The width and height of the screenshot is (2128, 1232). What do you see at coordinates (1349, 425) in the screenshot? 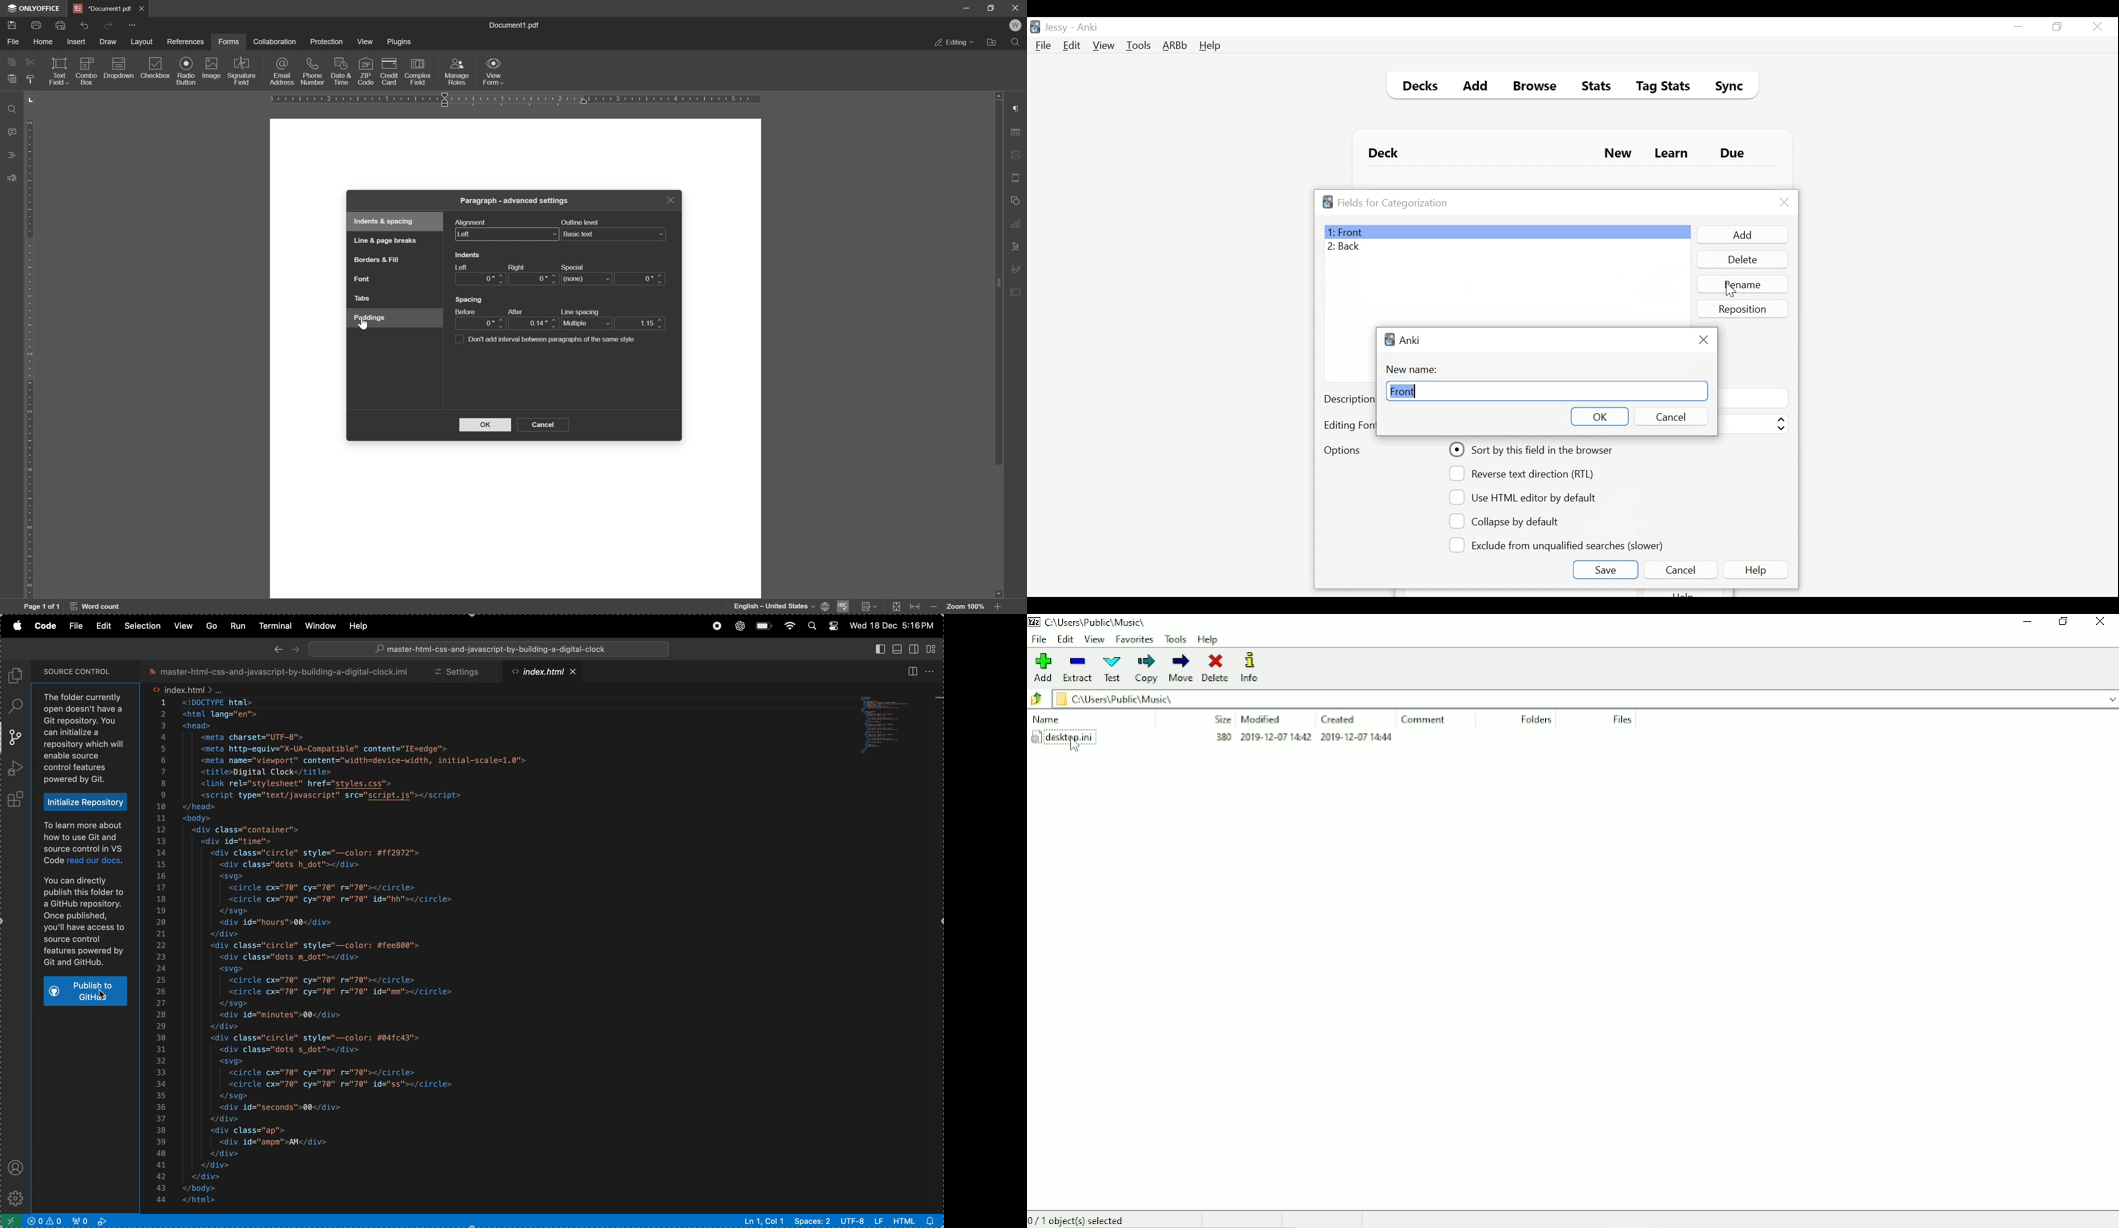
I see `Editing Font` at bounding box center [1349, 425].